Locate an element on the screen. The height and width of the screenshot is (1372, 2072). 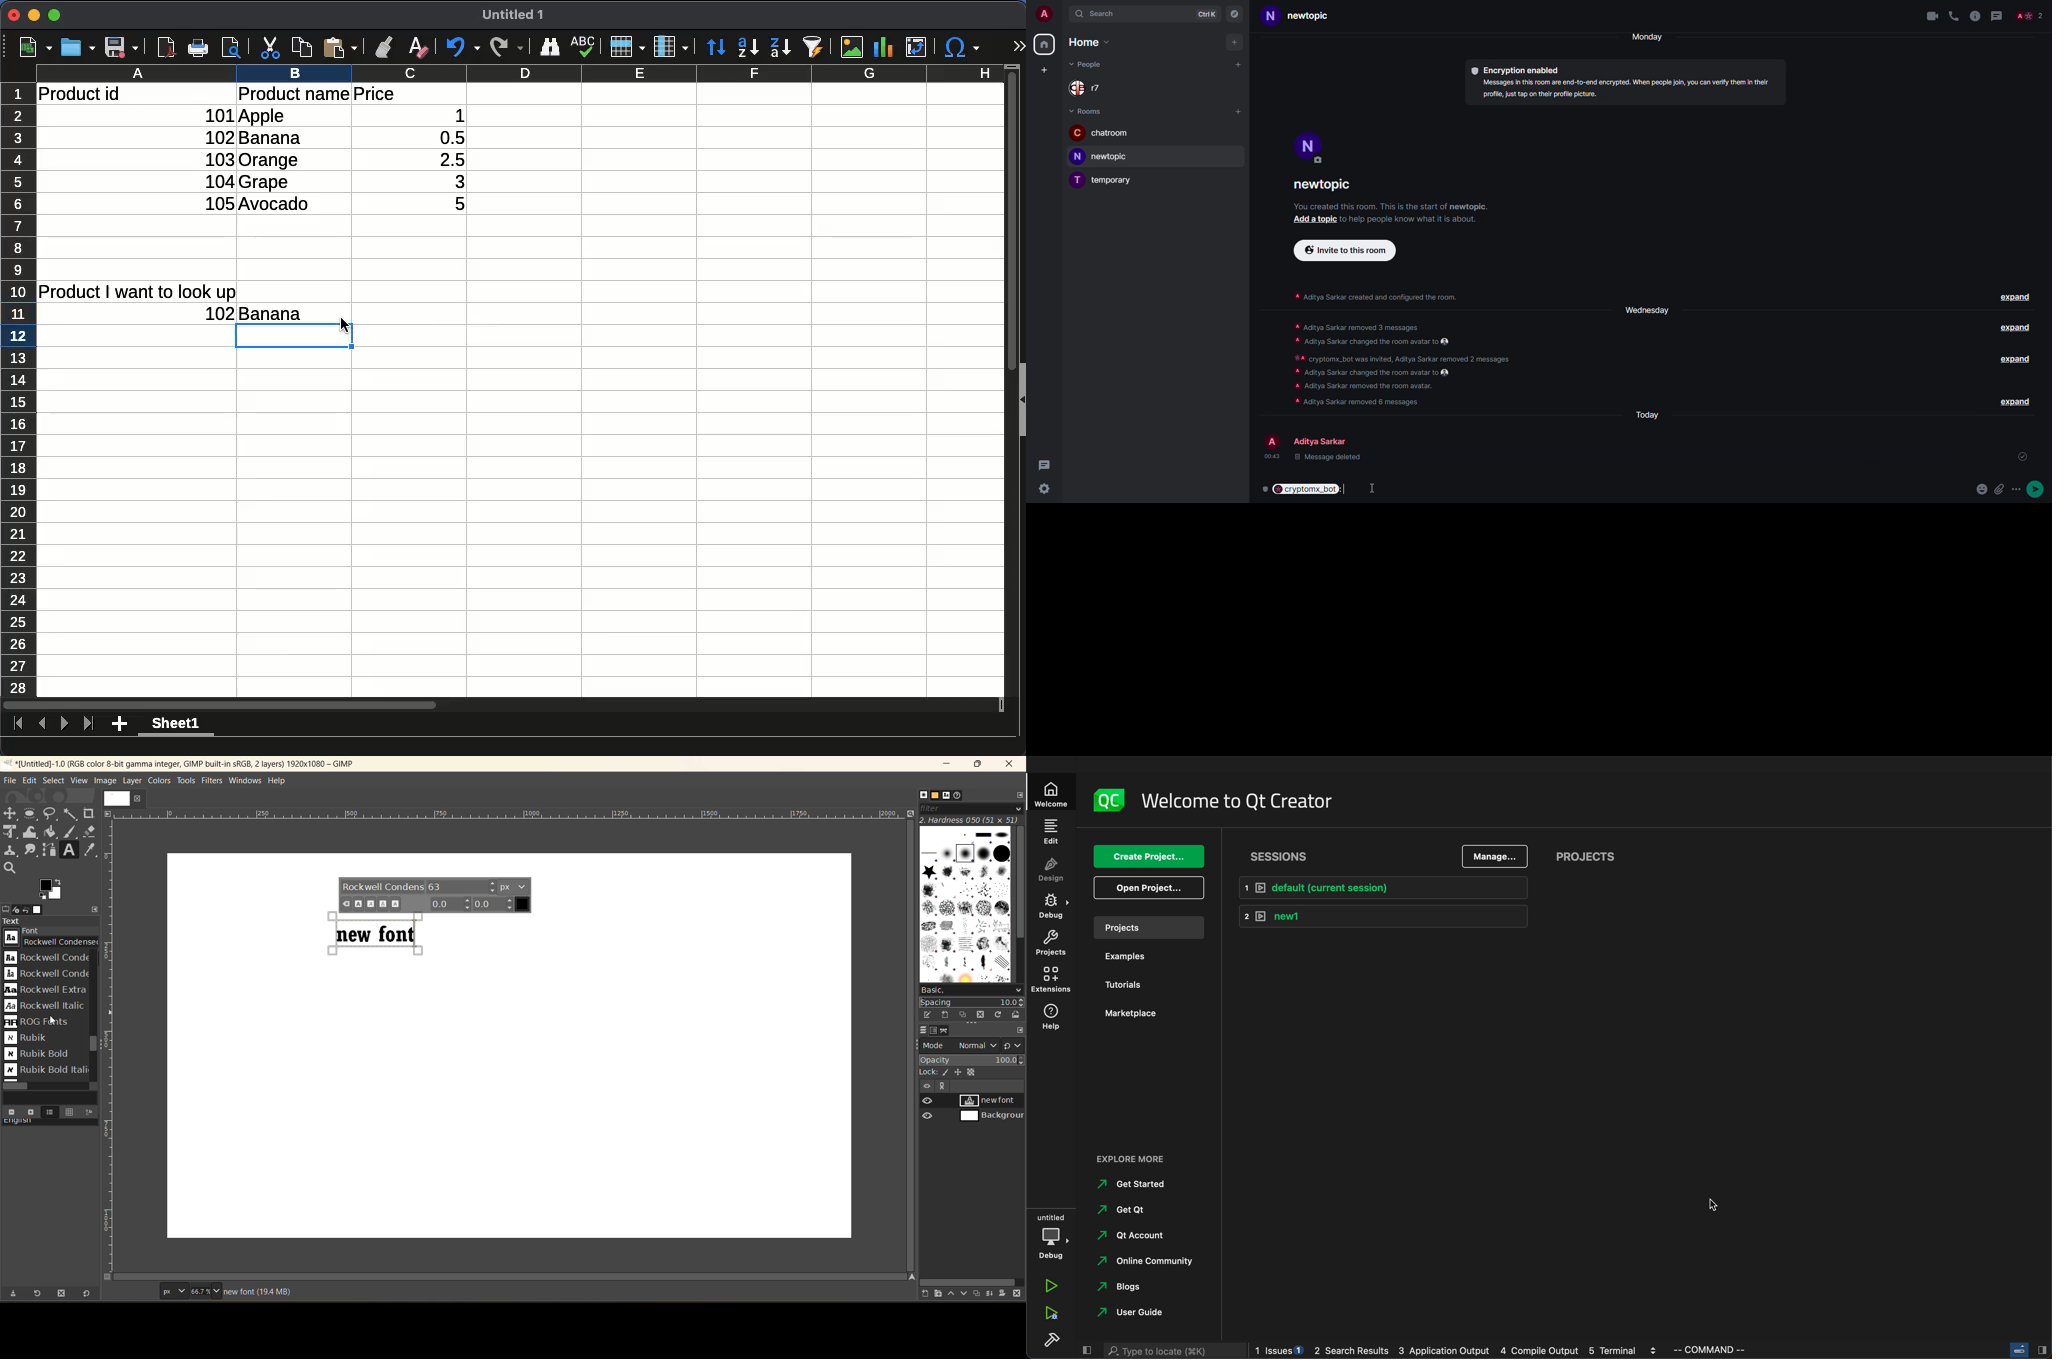
sent is located at coordinates (2023, 457).